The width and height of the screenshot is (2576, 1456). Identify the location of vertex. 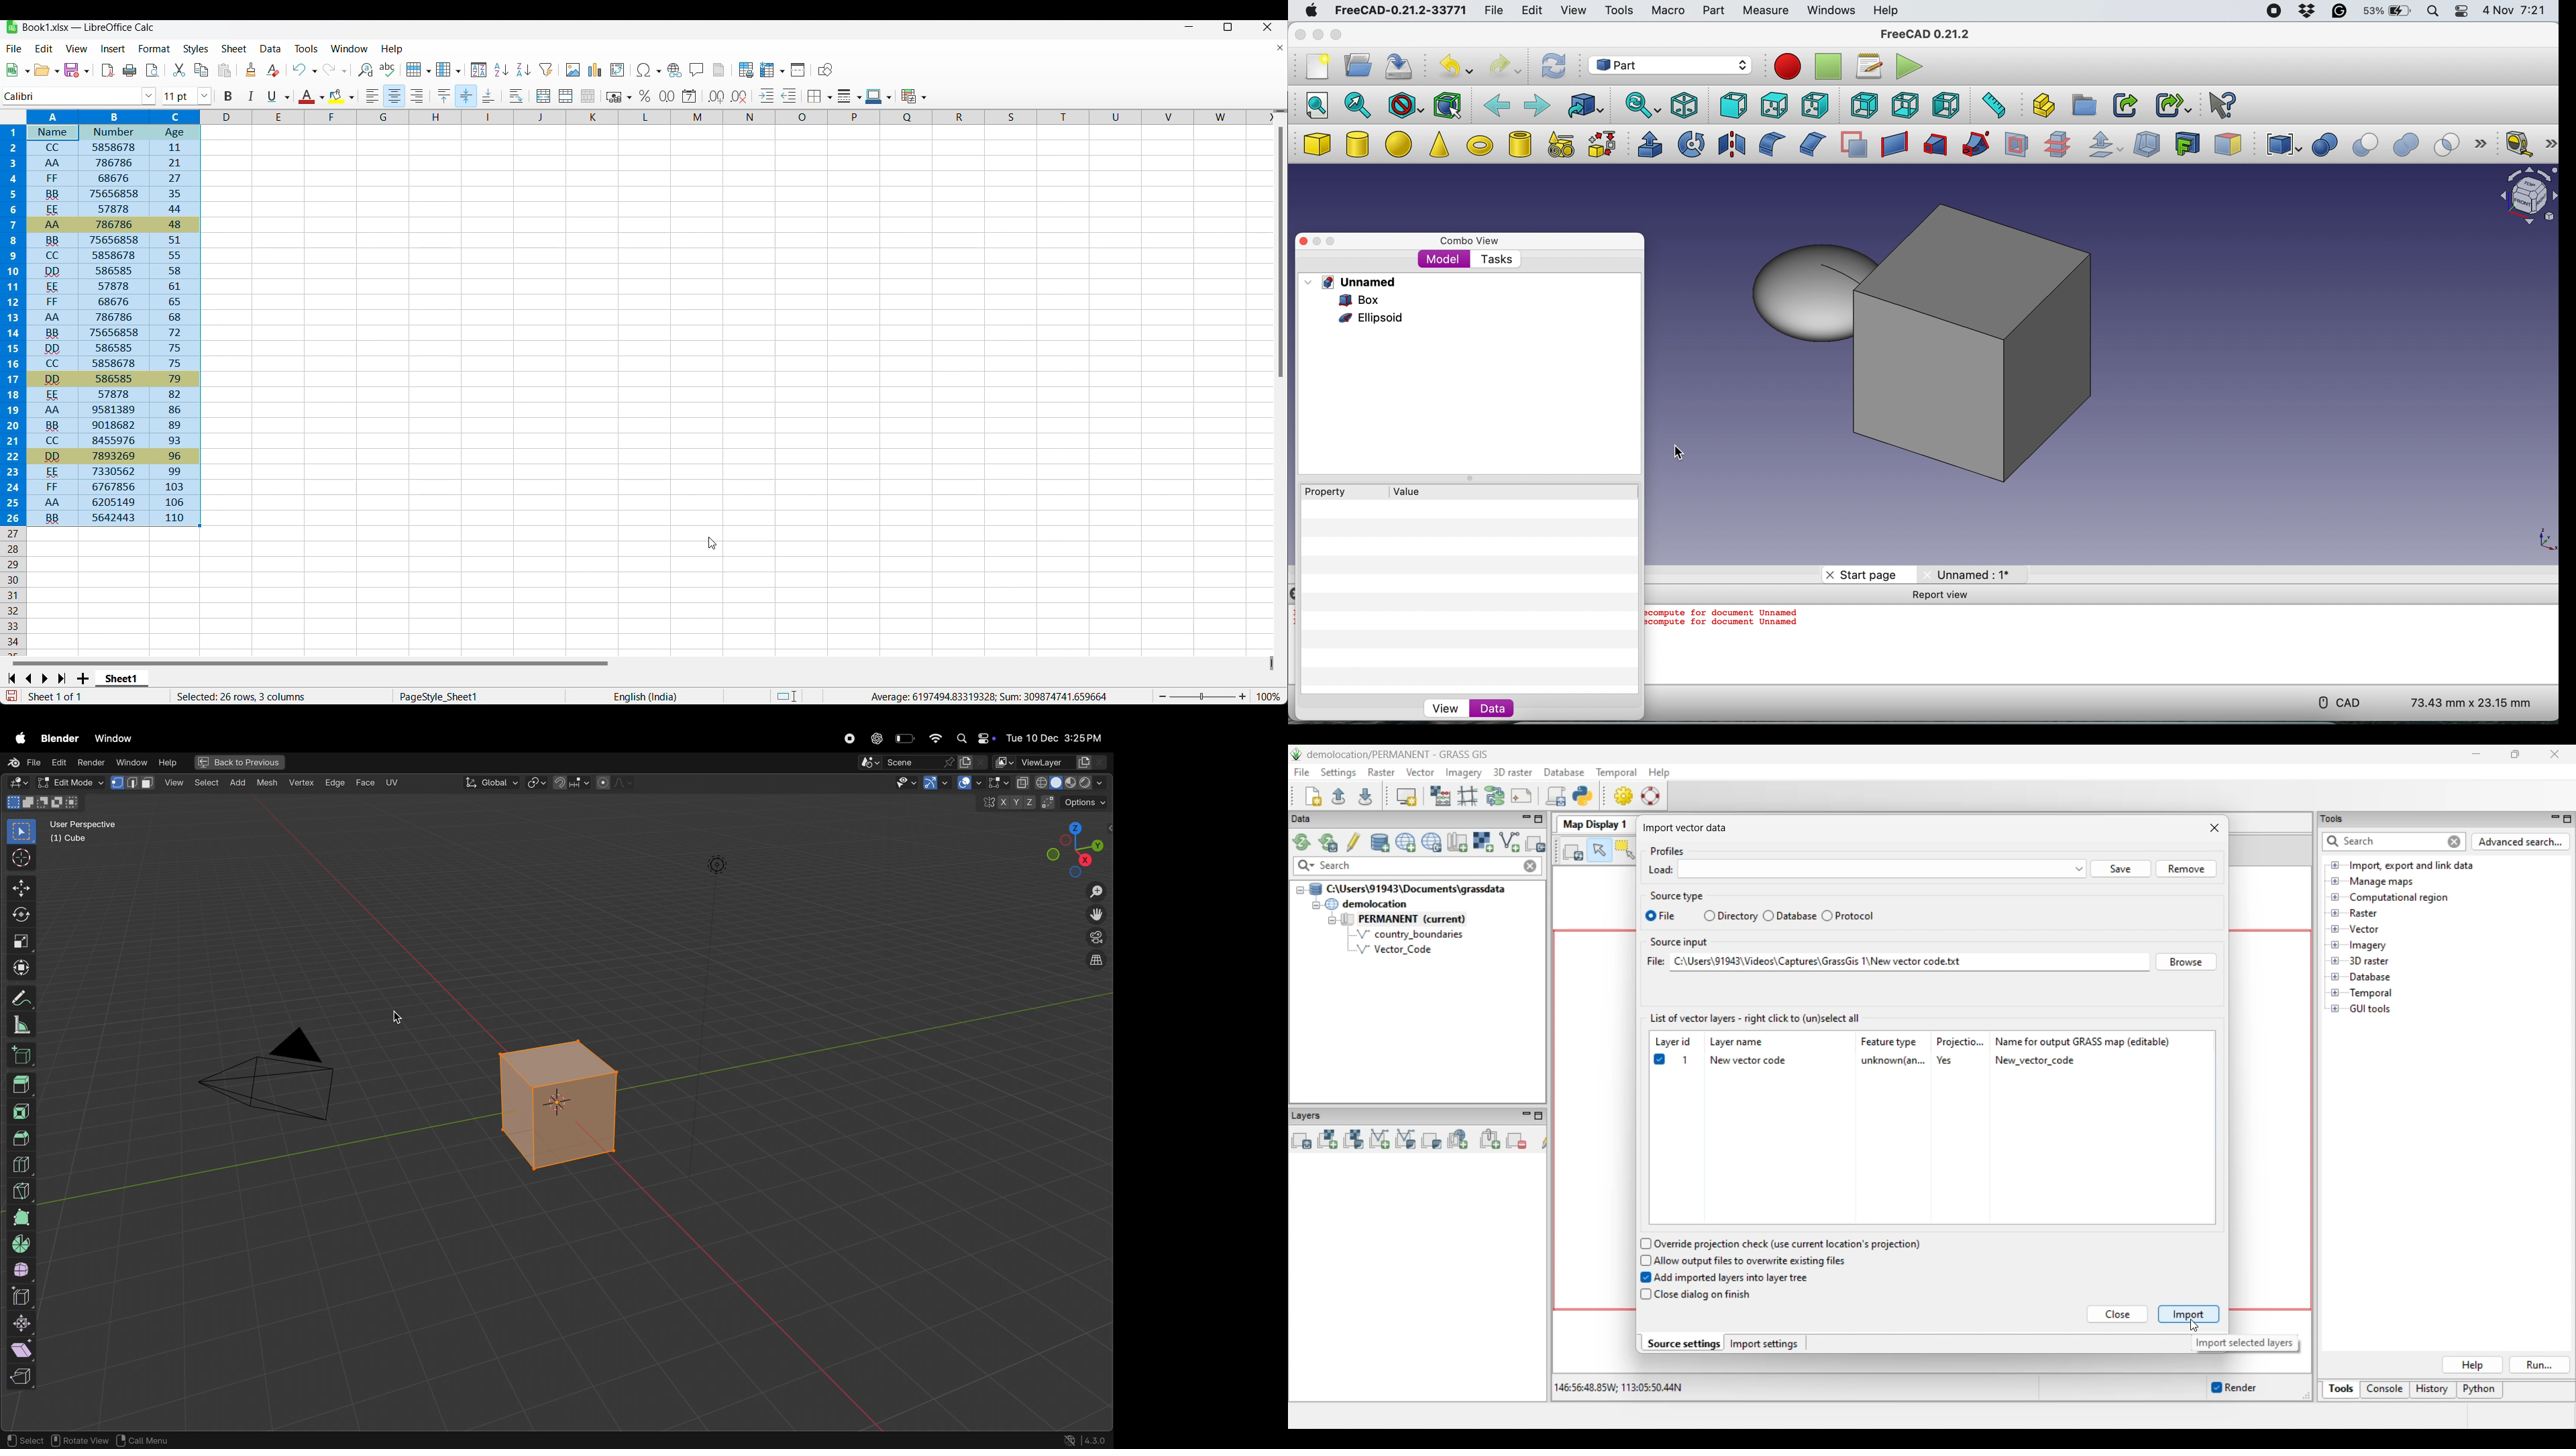
(302, 784).